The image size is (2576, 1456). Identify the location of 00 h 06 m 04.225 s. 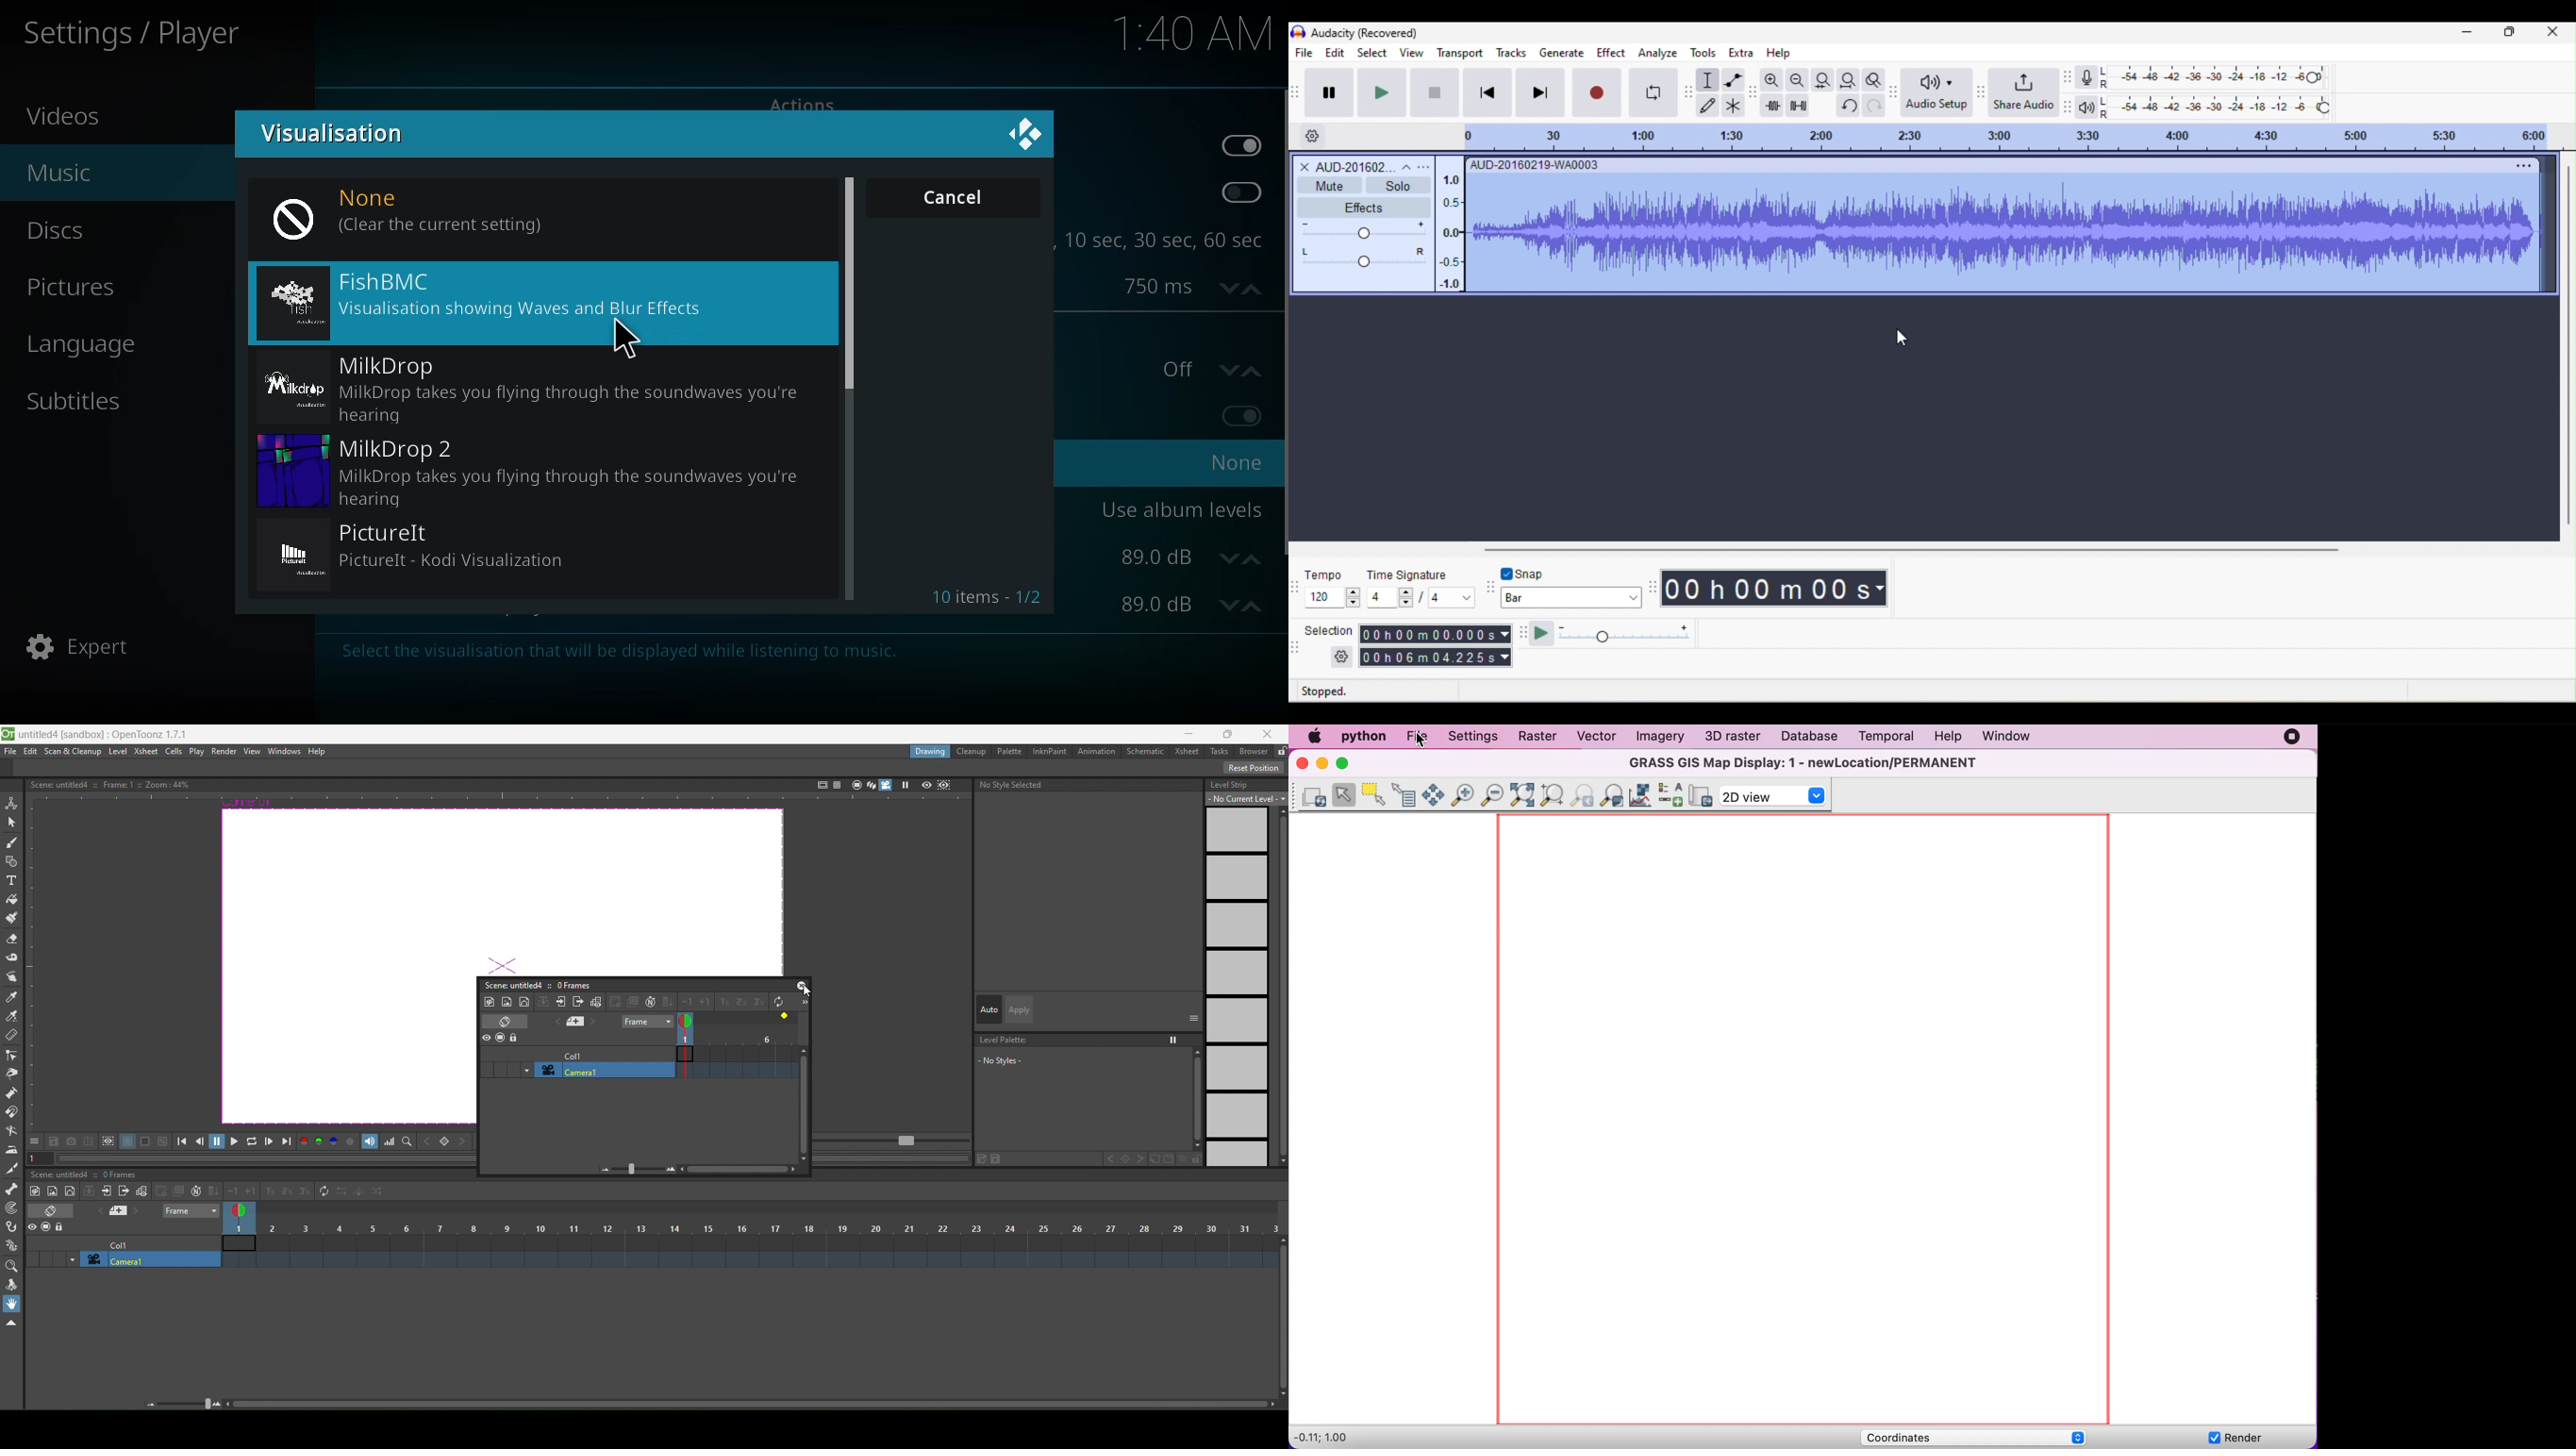
(1435, 659).